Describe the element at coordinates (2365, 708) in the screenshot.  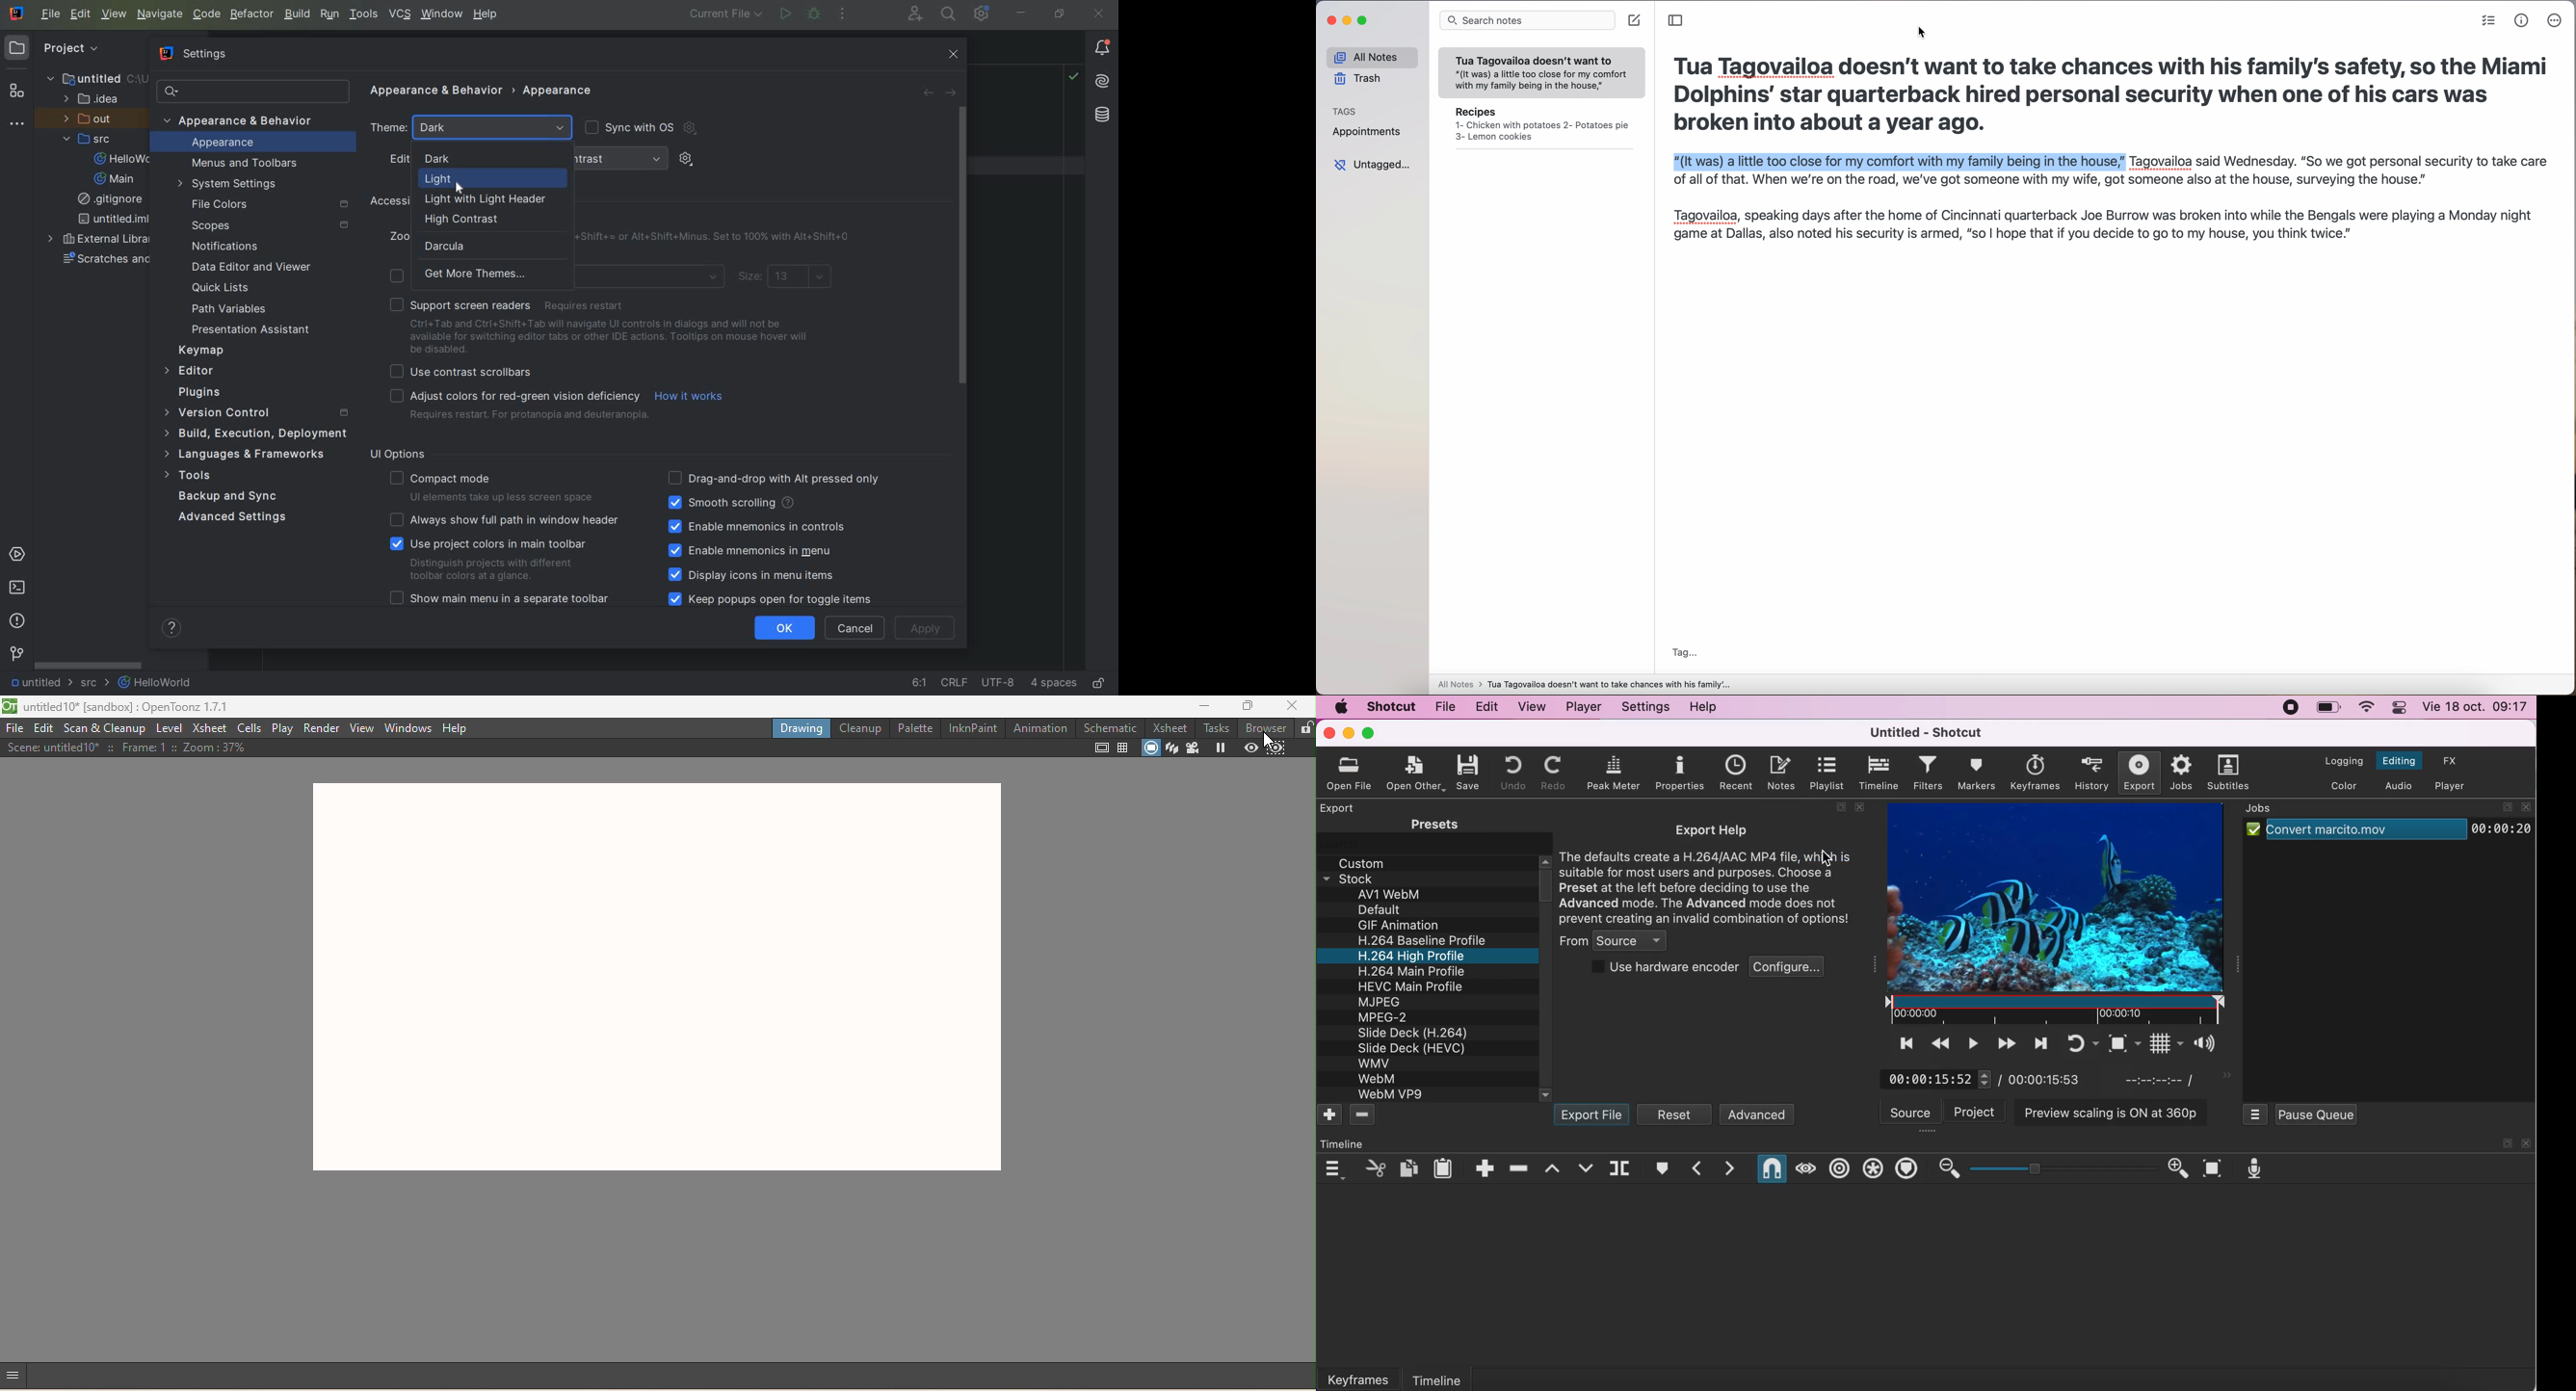
I see `wifi` at that location.